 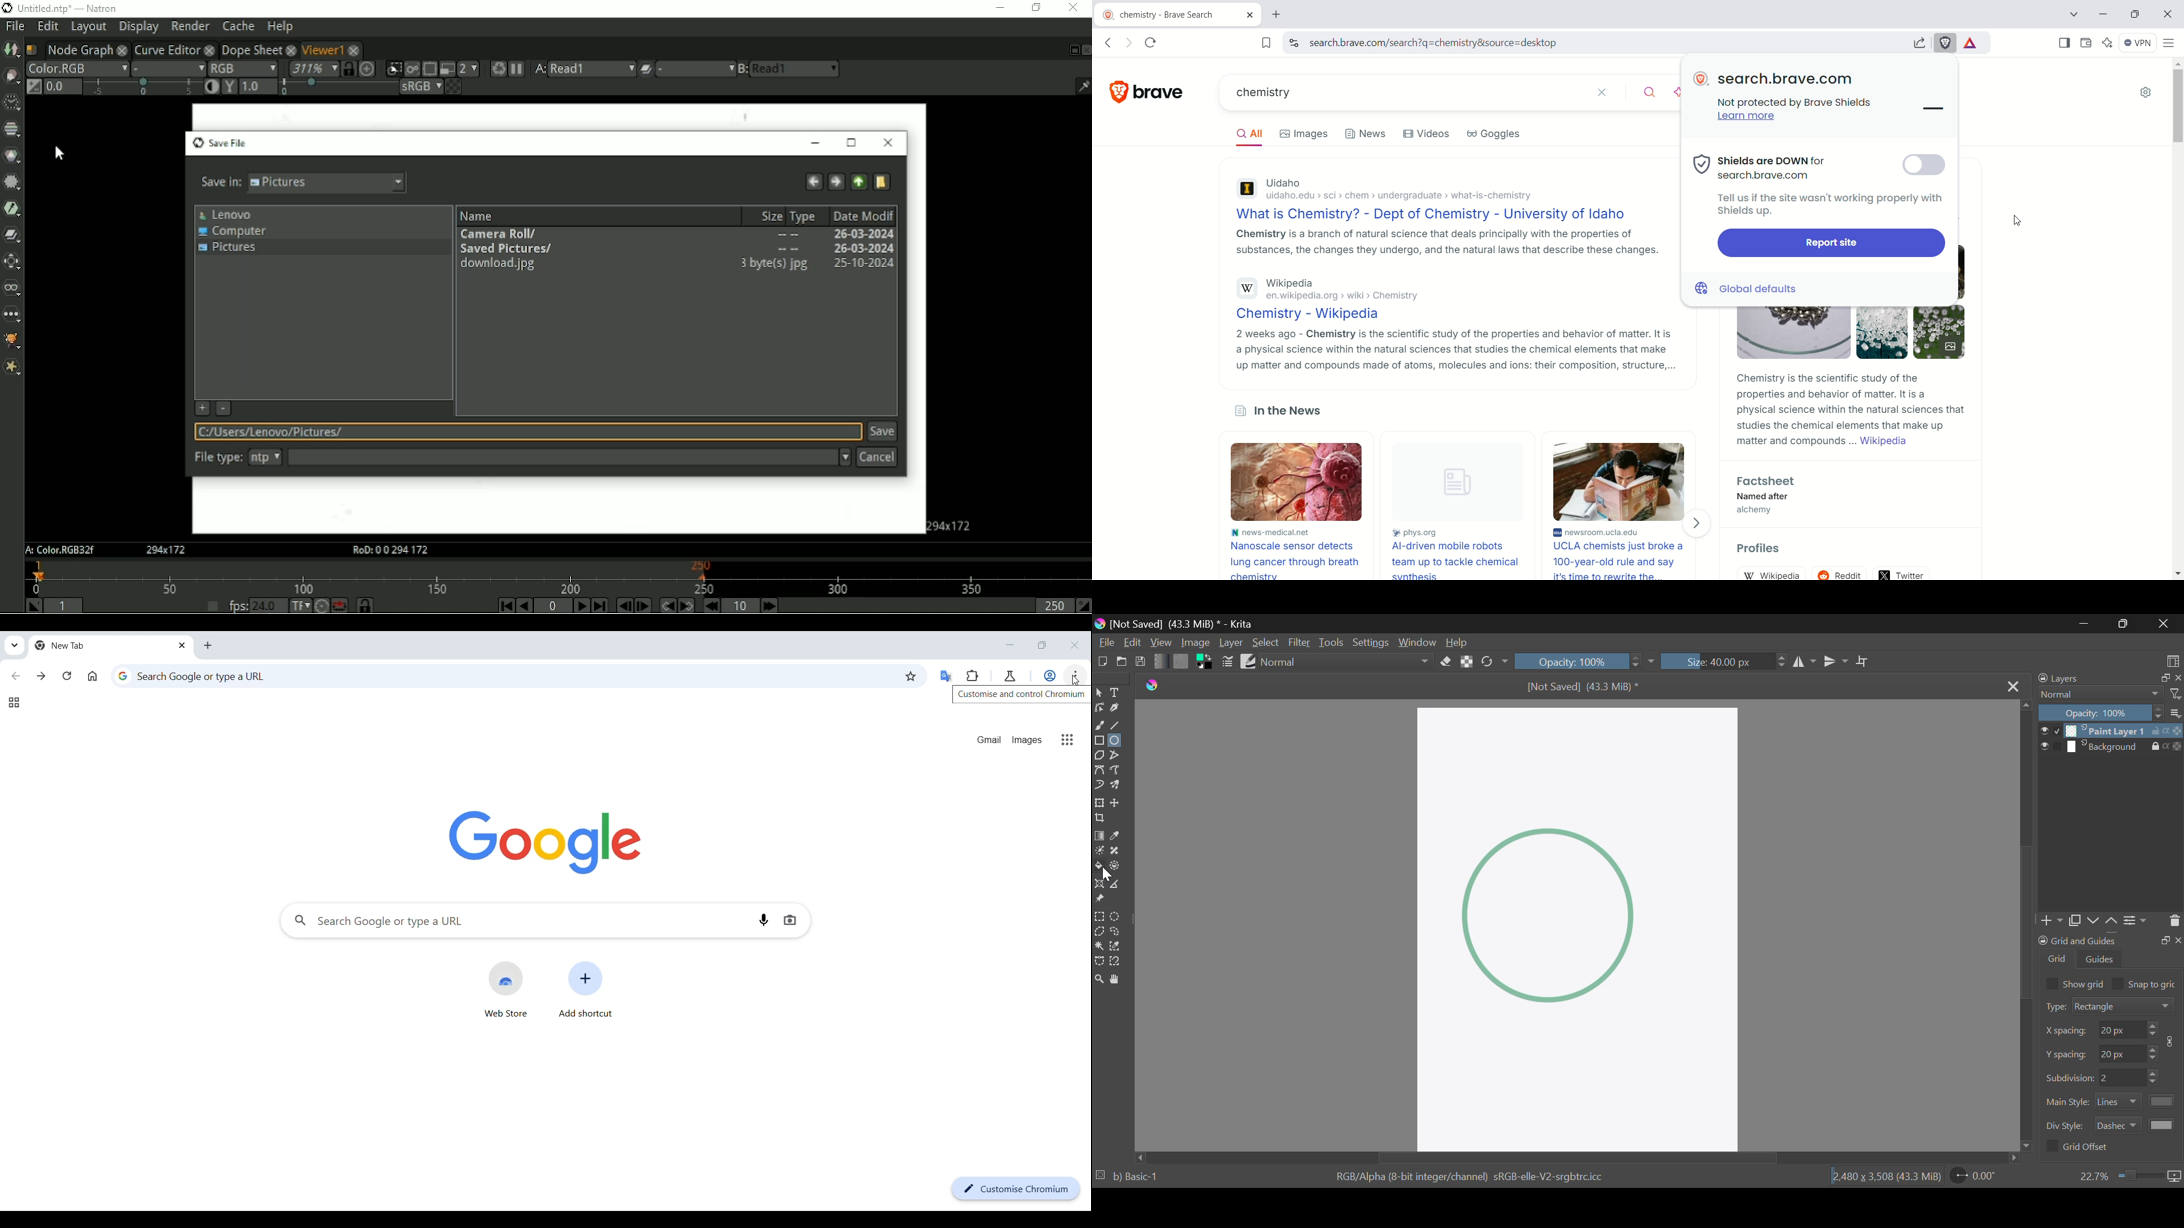 I want to click on Rectangular Selection, so click(x=1099, y=917).